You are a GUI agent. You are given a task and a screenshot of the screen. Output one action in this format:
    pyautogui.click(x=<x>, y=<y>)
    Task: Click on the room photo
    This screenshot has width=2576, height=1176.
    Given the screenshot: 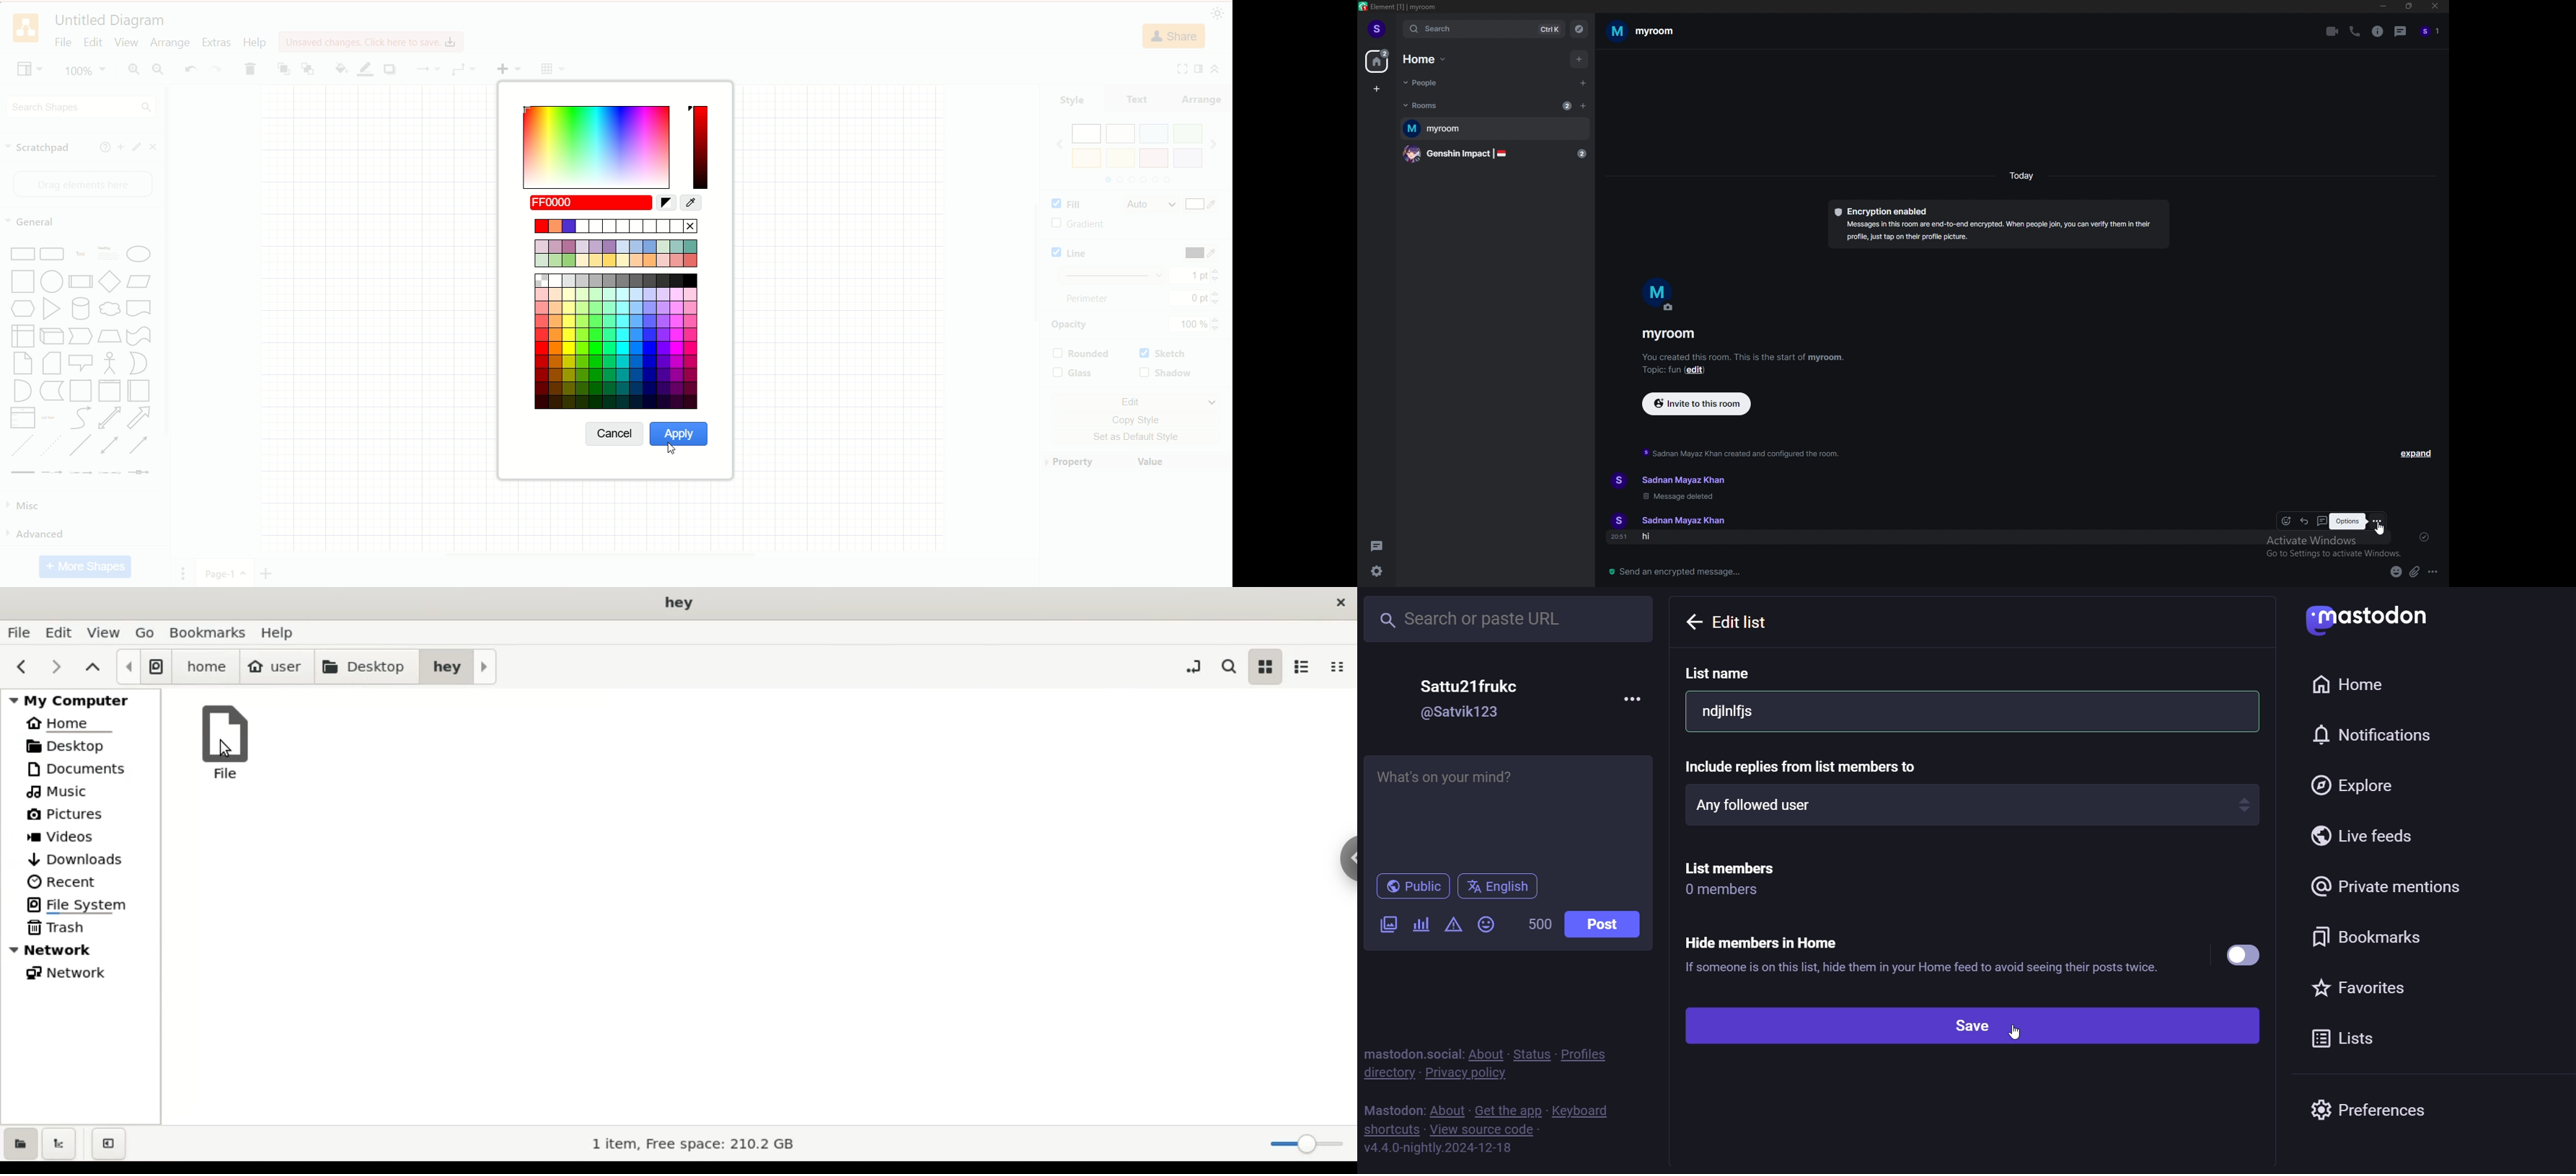 What is the action you would take?
    pyautogui.click(x=1660, y=295)
    